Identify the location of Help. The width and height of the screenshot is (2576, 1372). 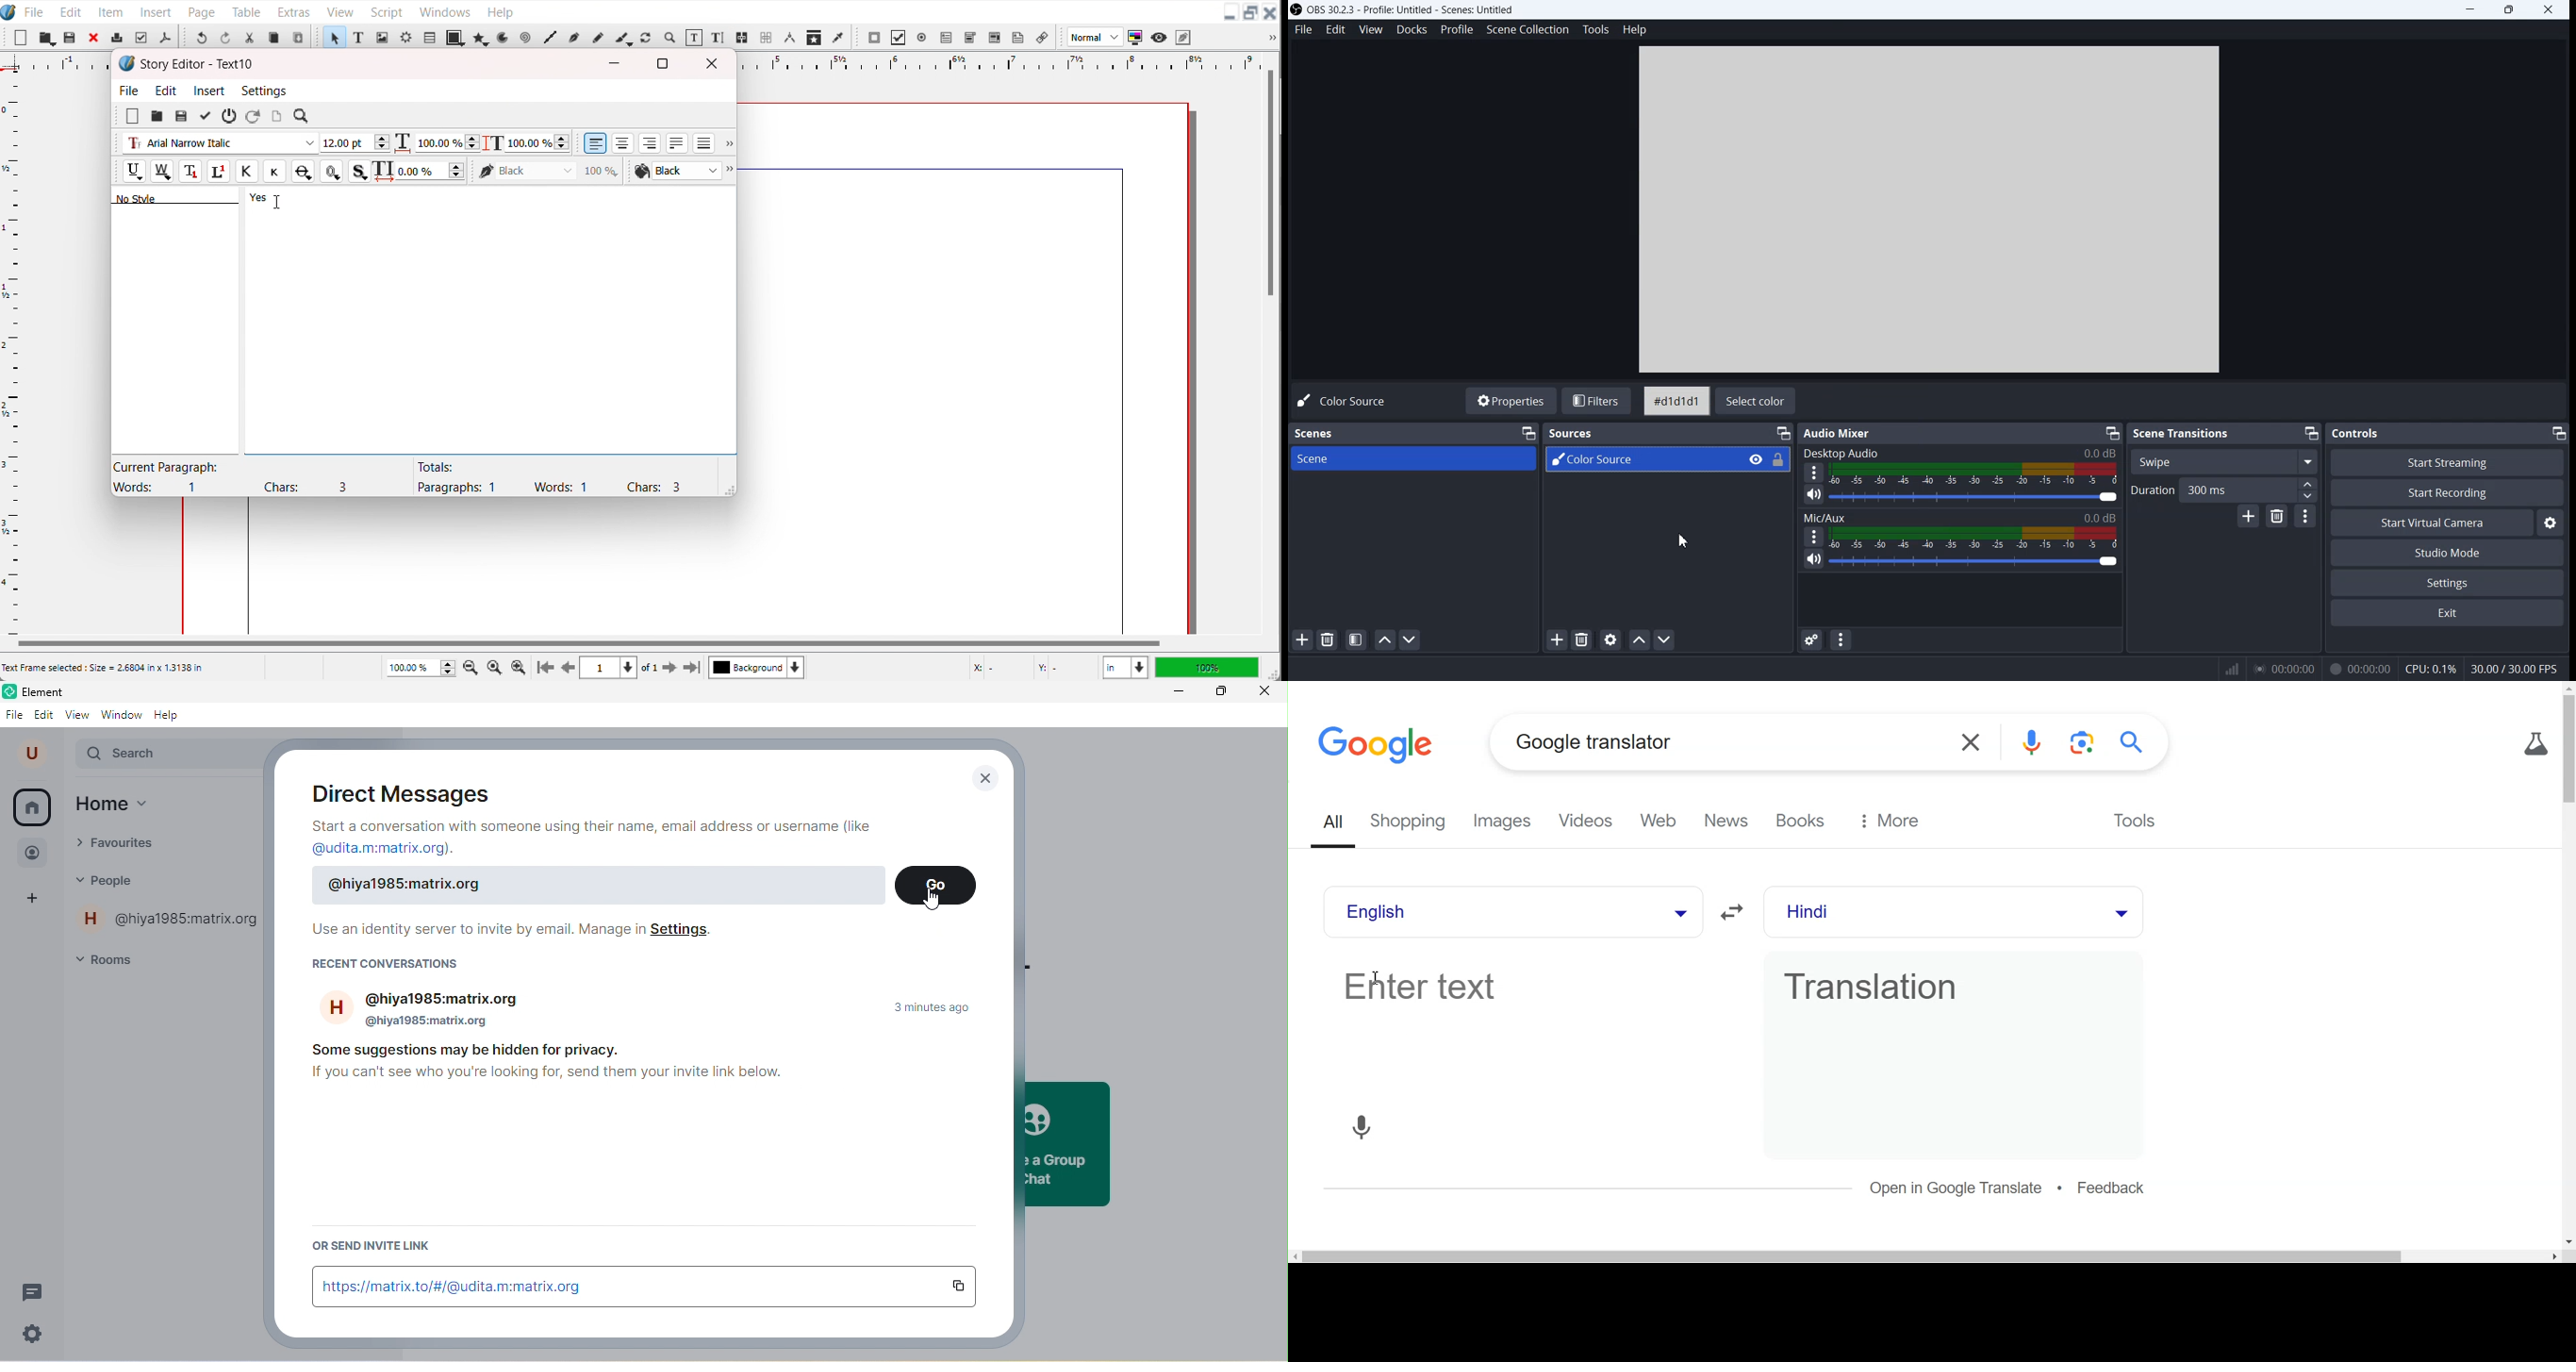
(500, 11).